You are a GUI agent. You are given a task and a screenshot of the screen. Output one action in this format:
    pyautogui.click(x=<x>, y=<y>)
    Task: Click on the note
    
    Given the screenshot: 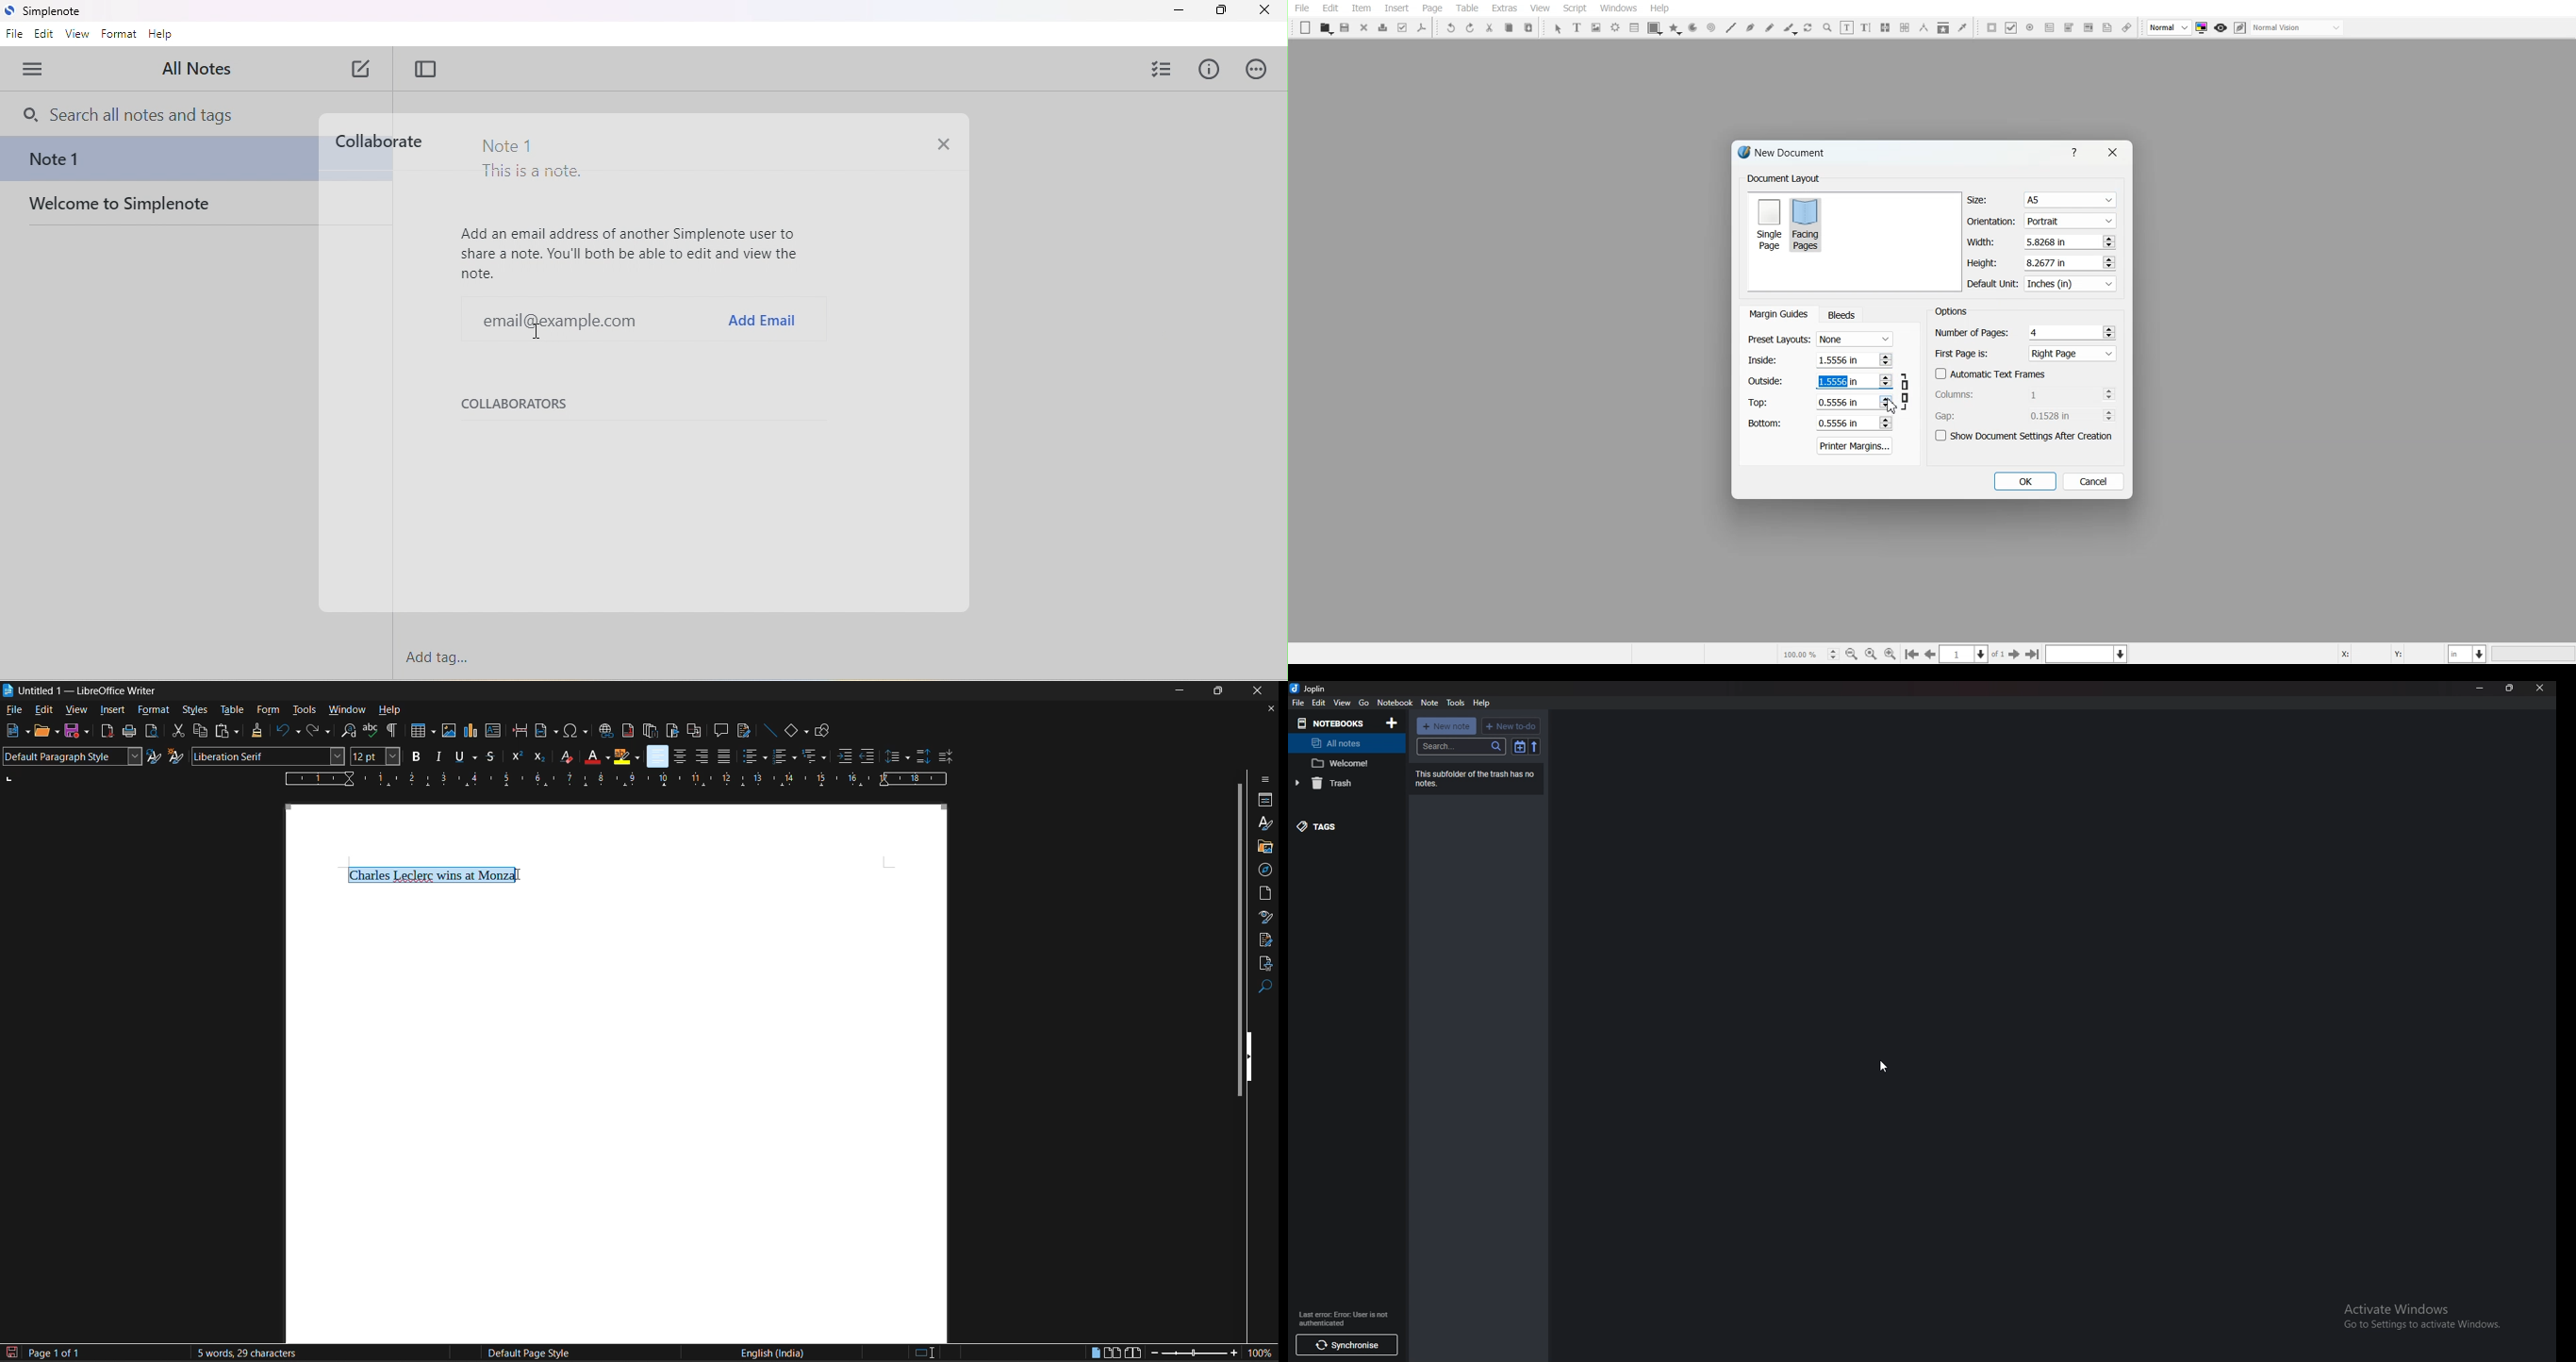 What is the action you would take?
    pyautogui.click(x=1347, y=762)
    